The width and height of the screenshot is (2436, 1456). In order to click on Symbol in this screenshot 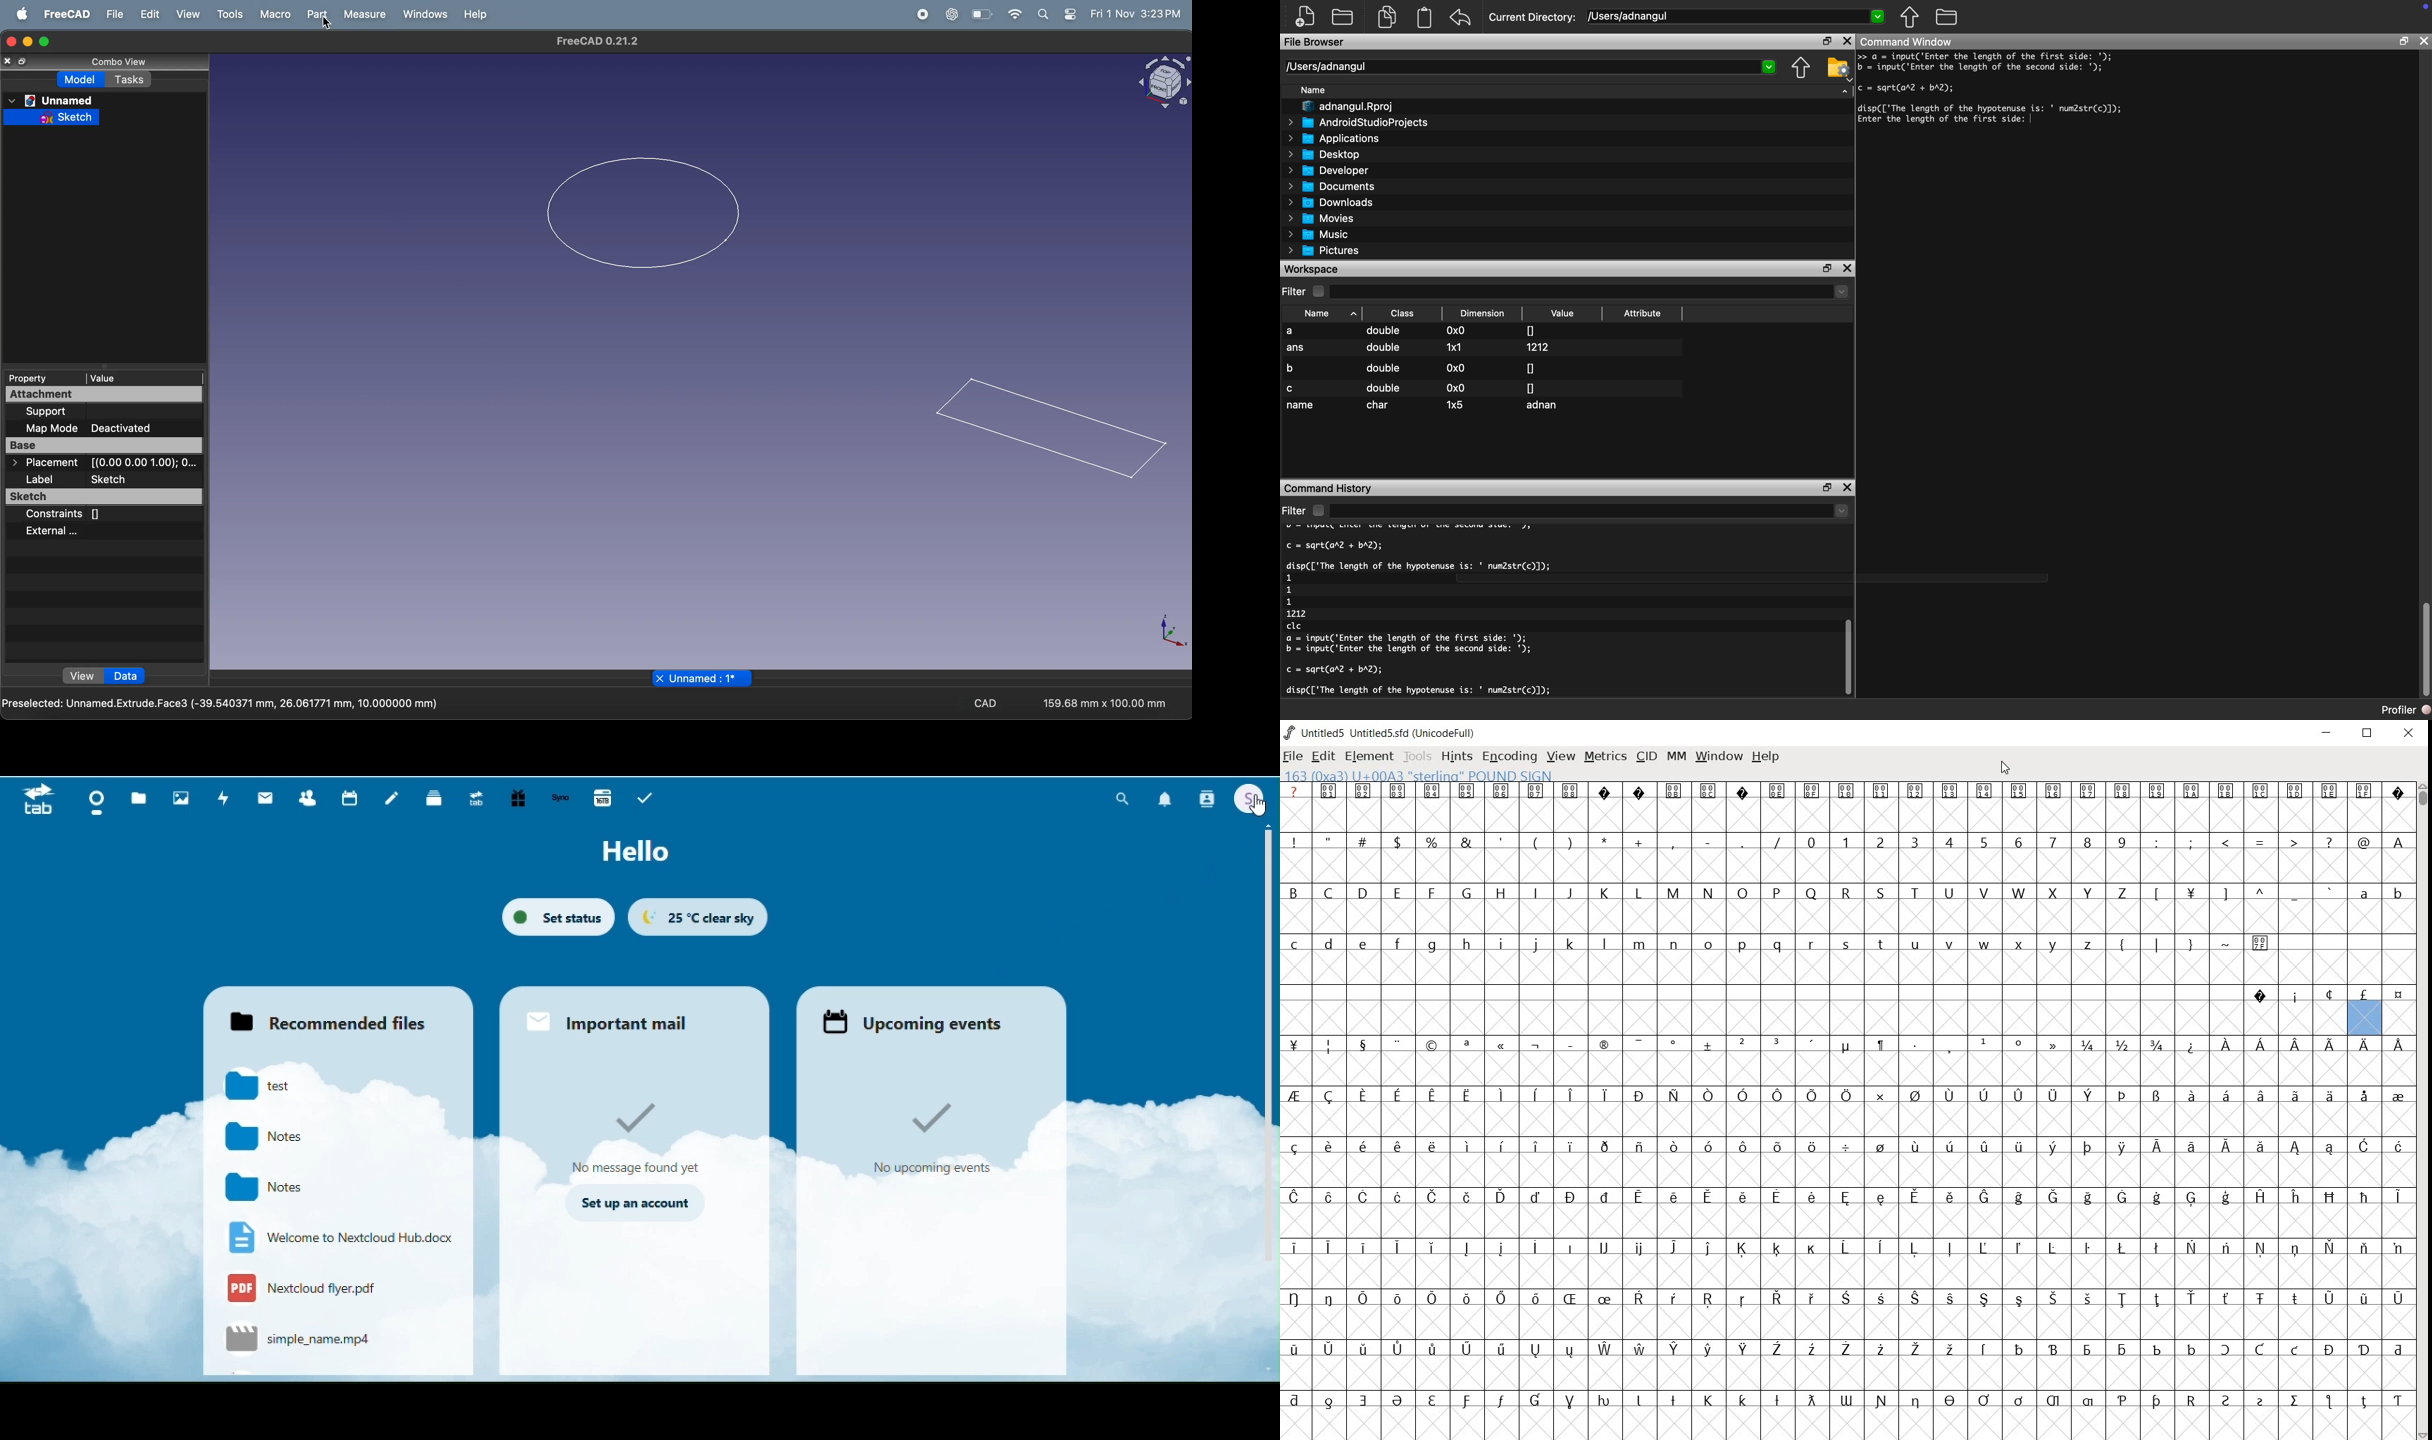, I will do `click(1709, 1300)`.